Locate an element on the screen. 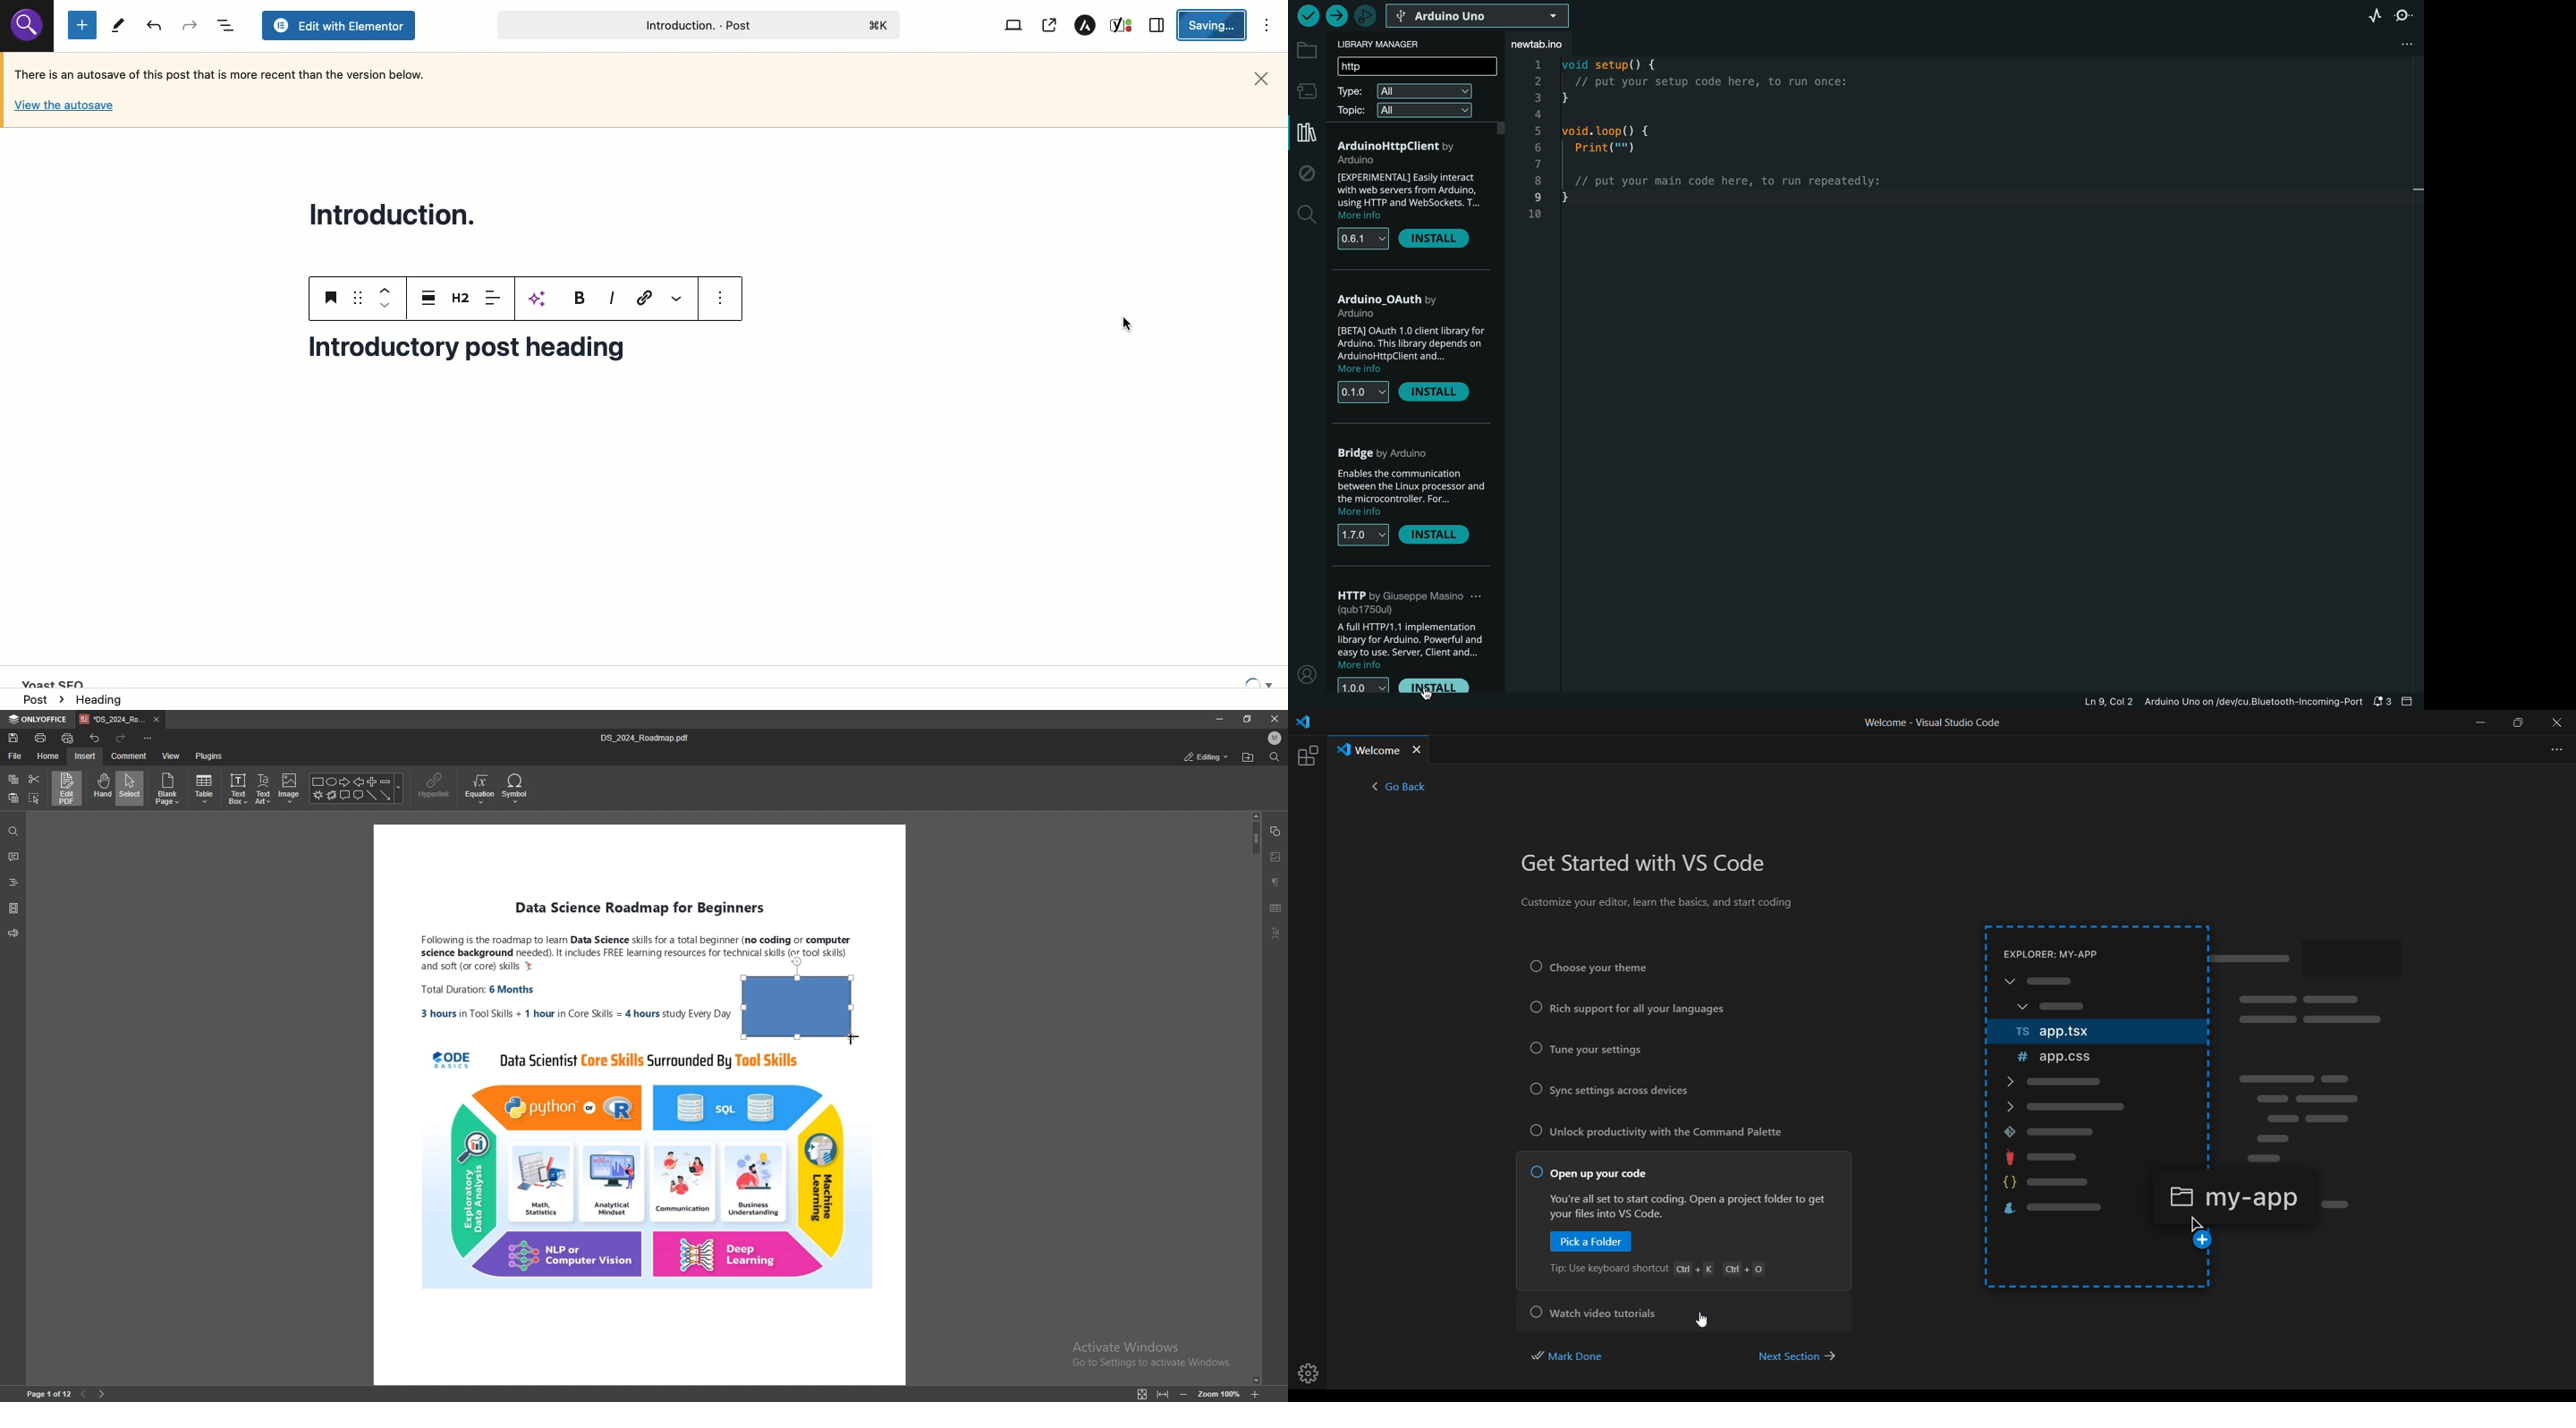 The width and height of the screenshot is (2576, 1428). tune your settings is located at coordinates (1593, 1051).